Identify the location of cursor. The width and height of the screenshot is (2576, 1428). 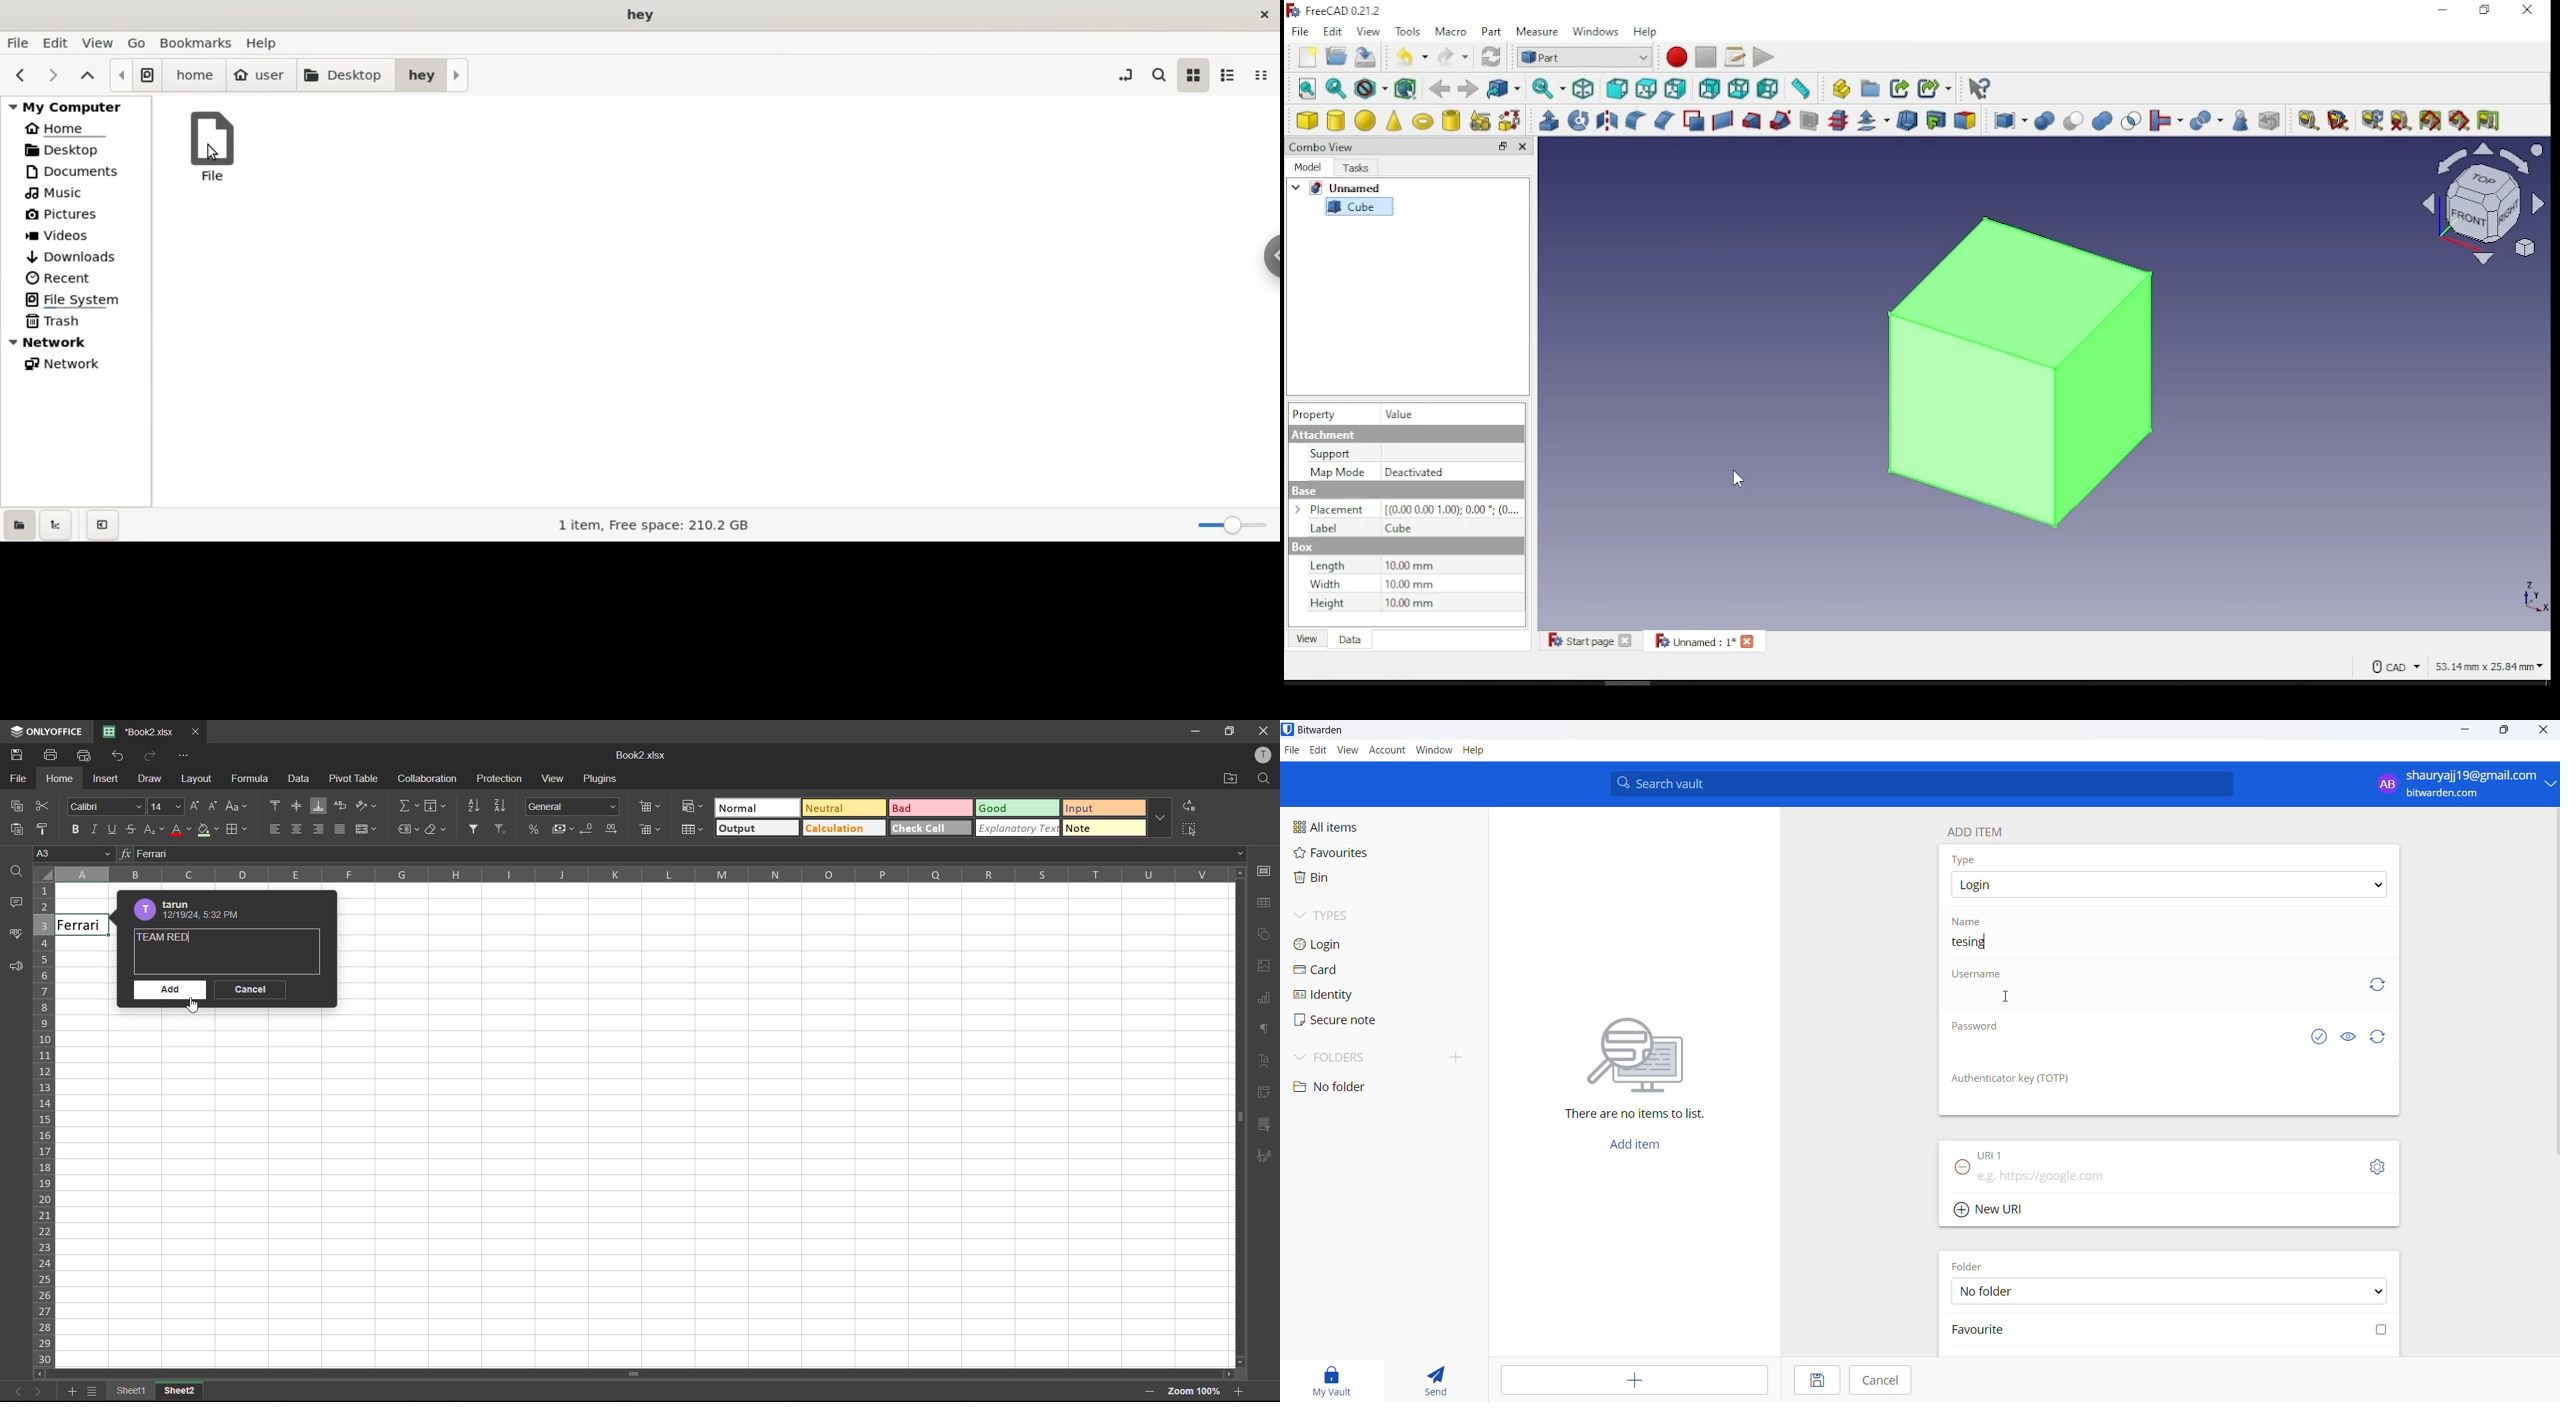
(194, 1009).